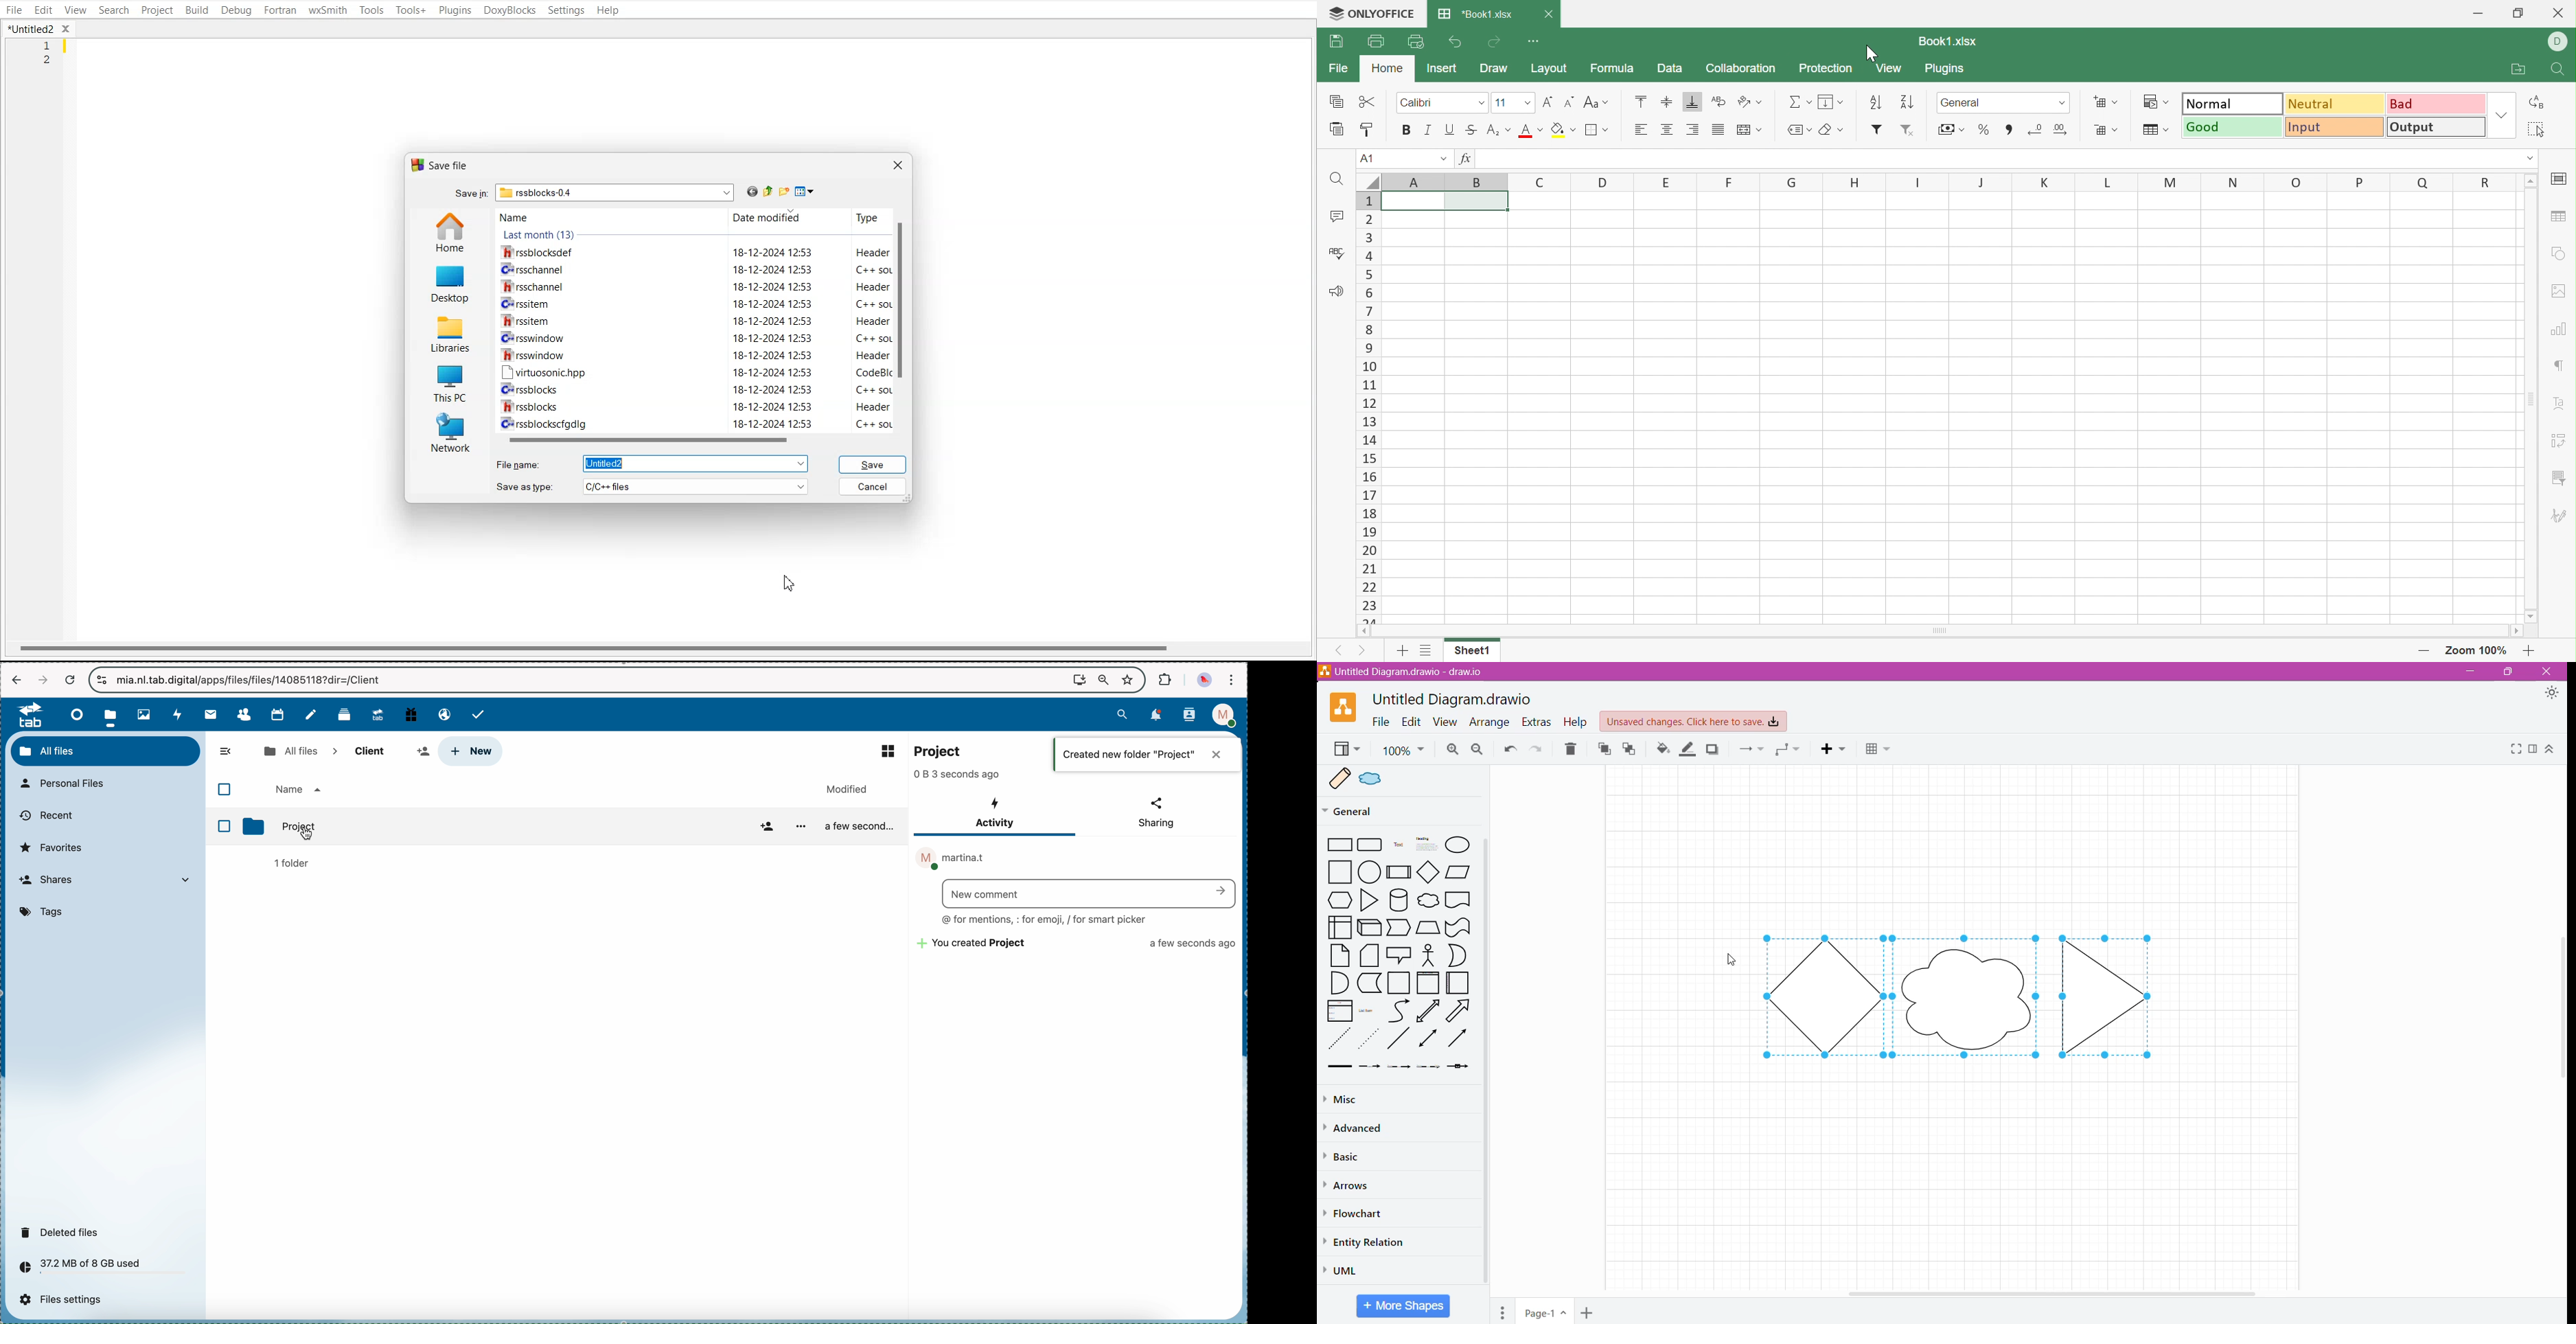 This screenshot has width=2576, height=1344. I want to click on 37.2 MB of 8 GB, so click(77, 1269).